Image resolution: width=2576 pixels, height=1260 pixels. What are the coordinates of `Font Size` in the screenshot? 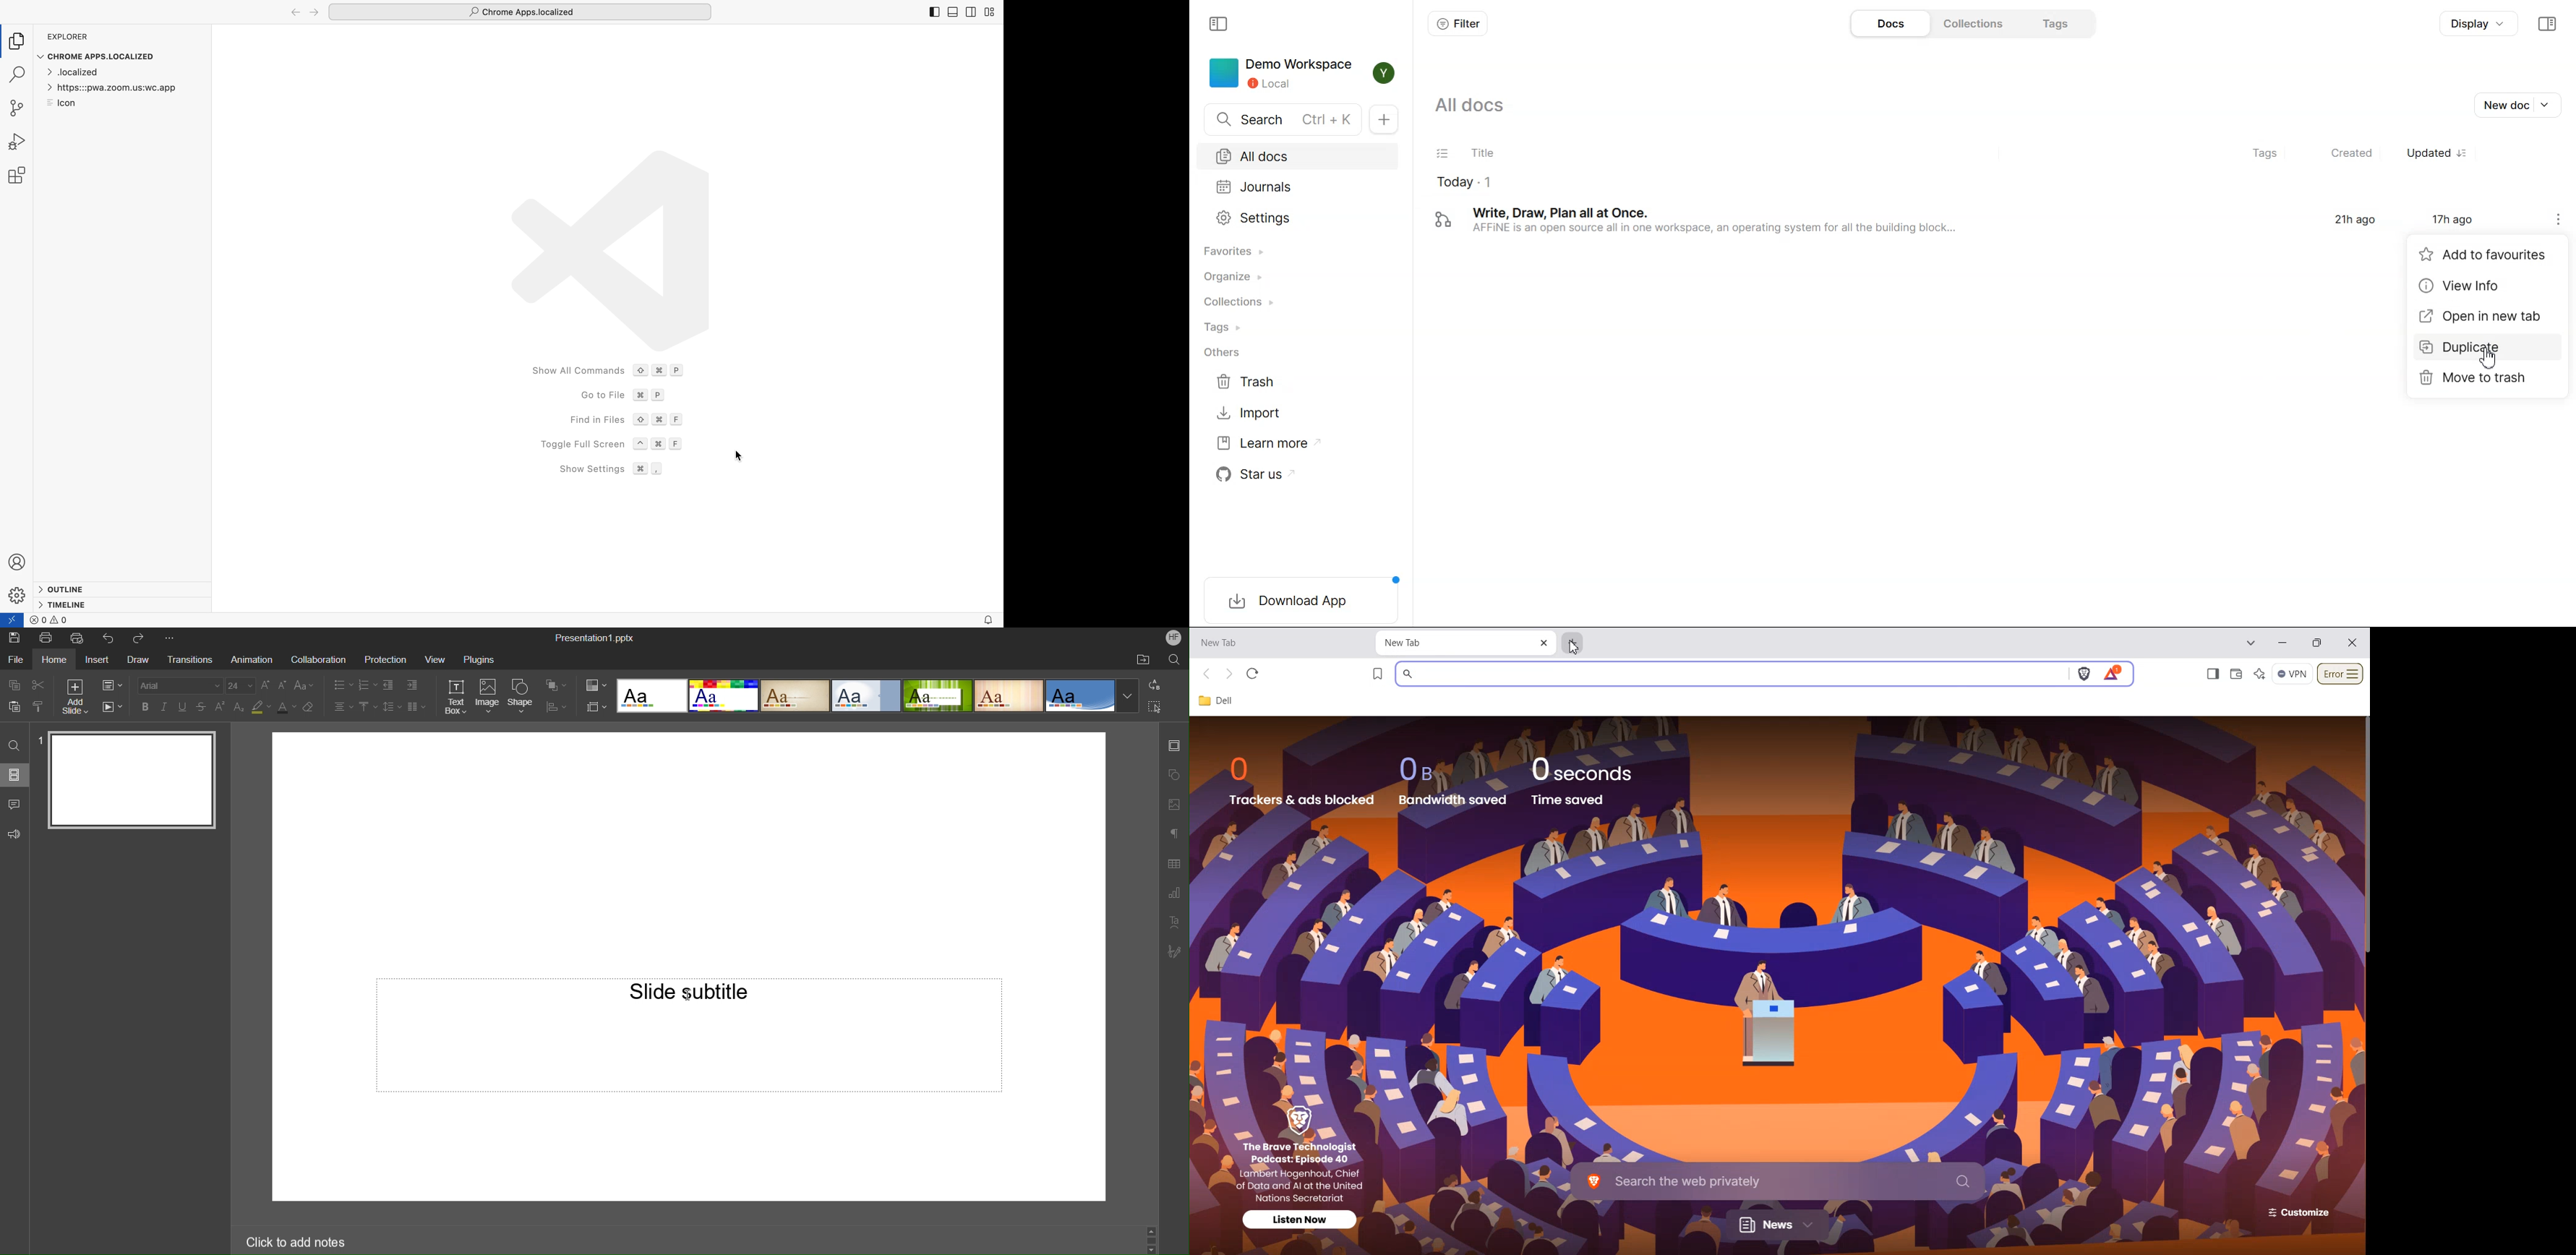 It's located at (273, 686).